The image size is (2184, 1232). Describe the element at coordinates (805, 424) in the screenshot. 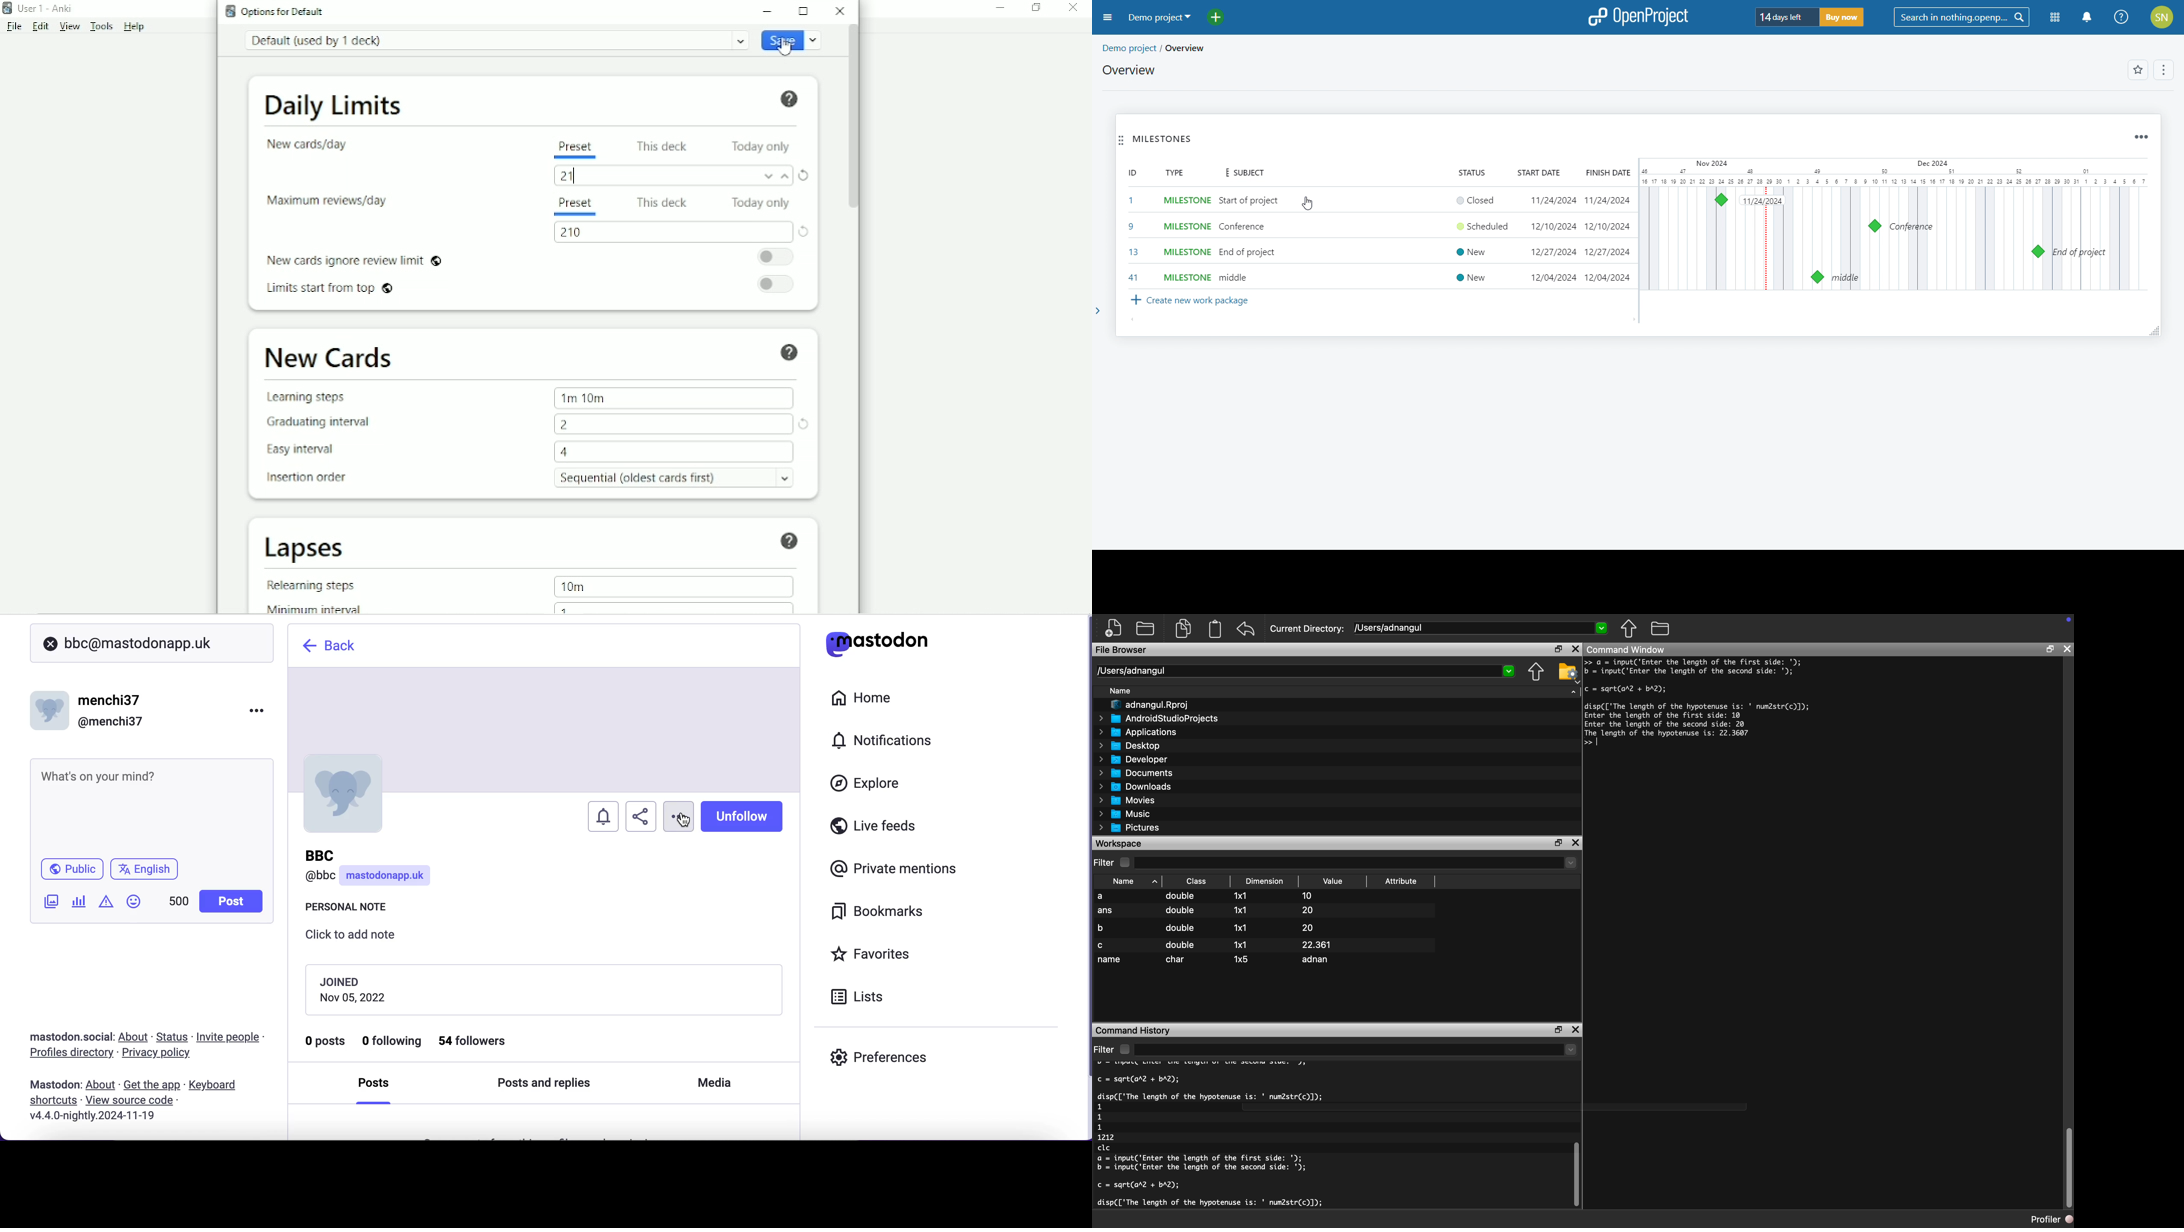

I see `Restore this setting to its default value` at that location.